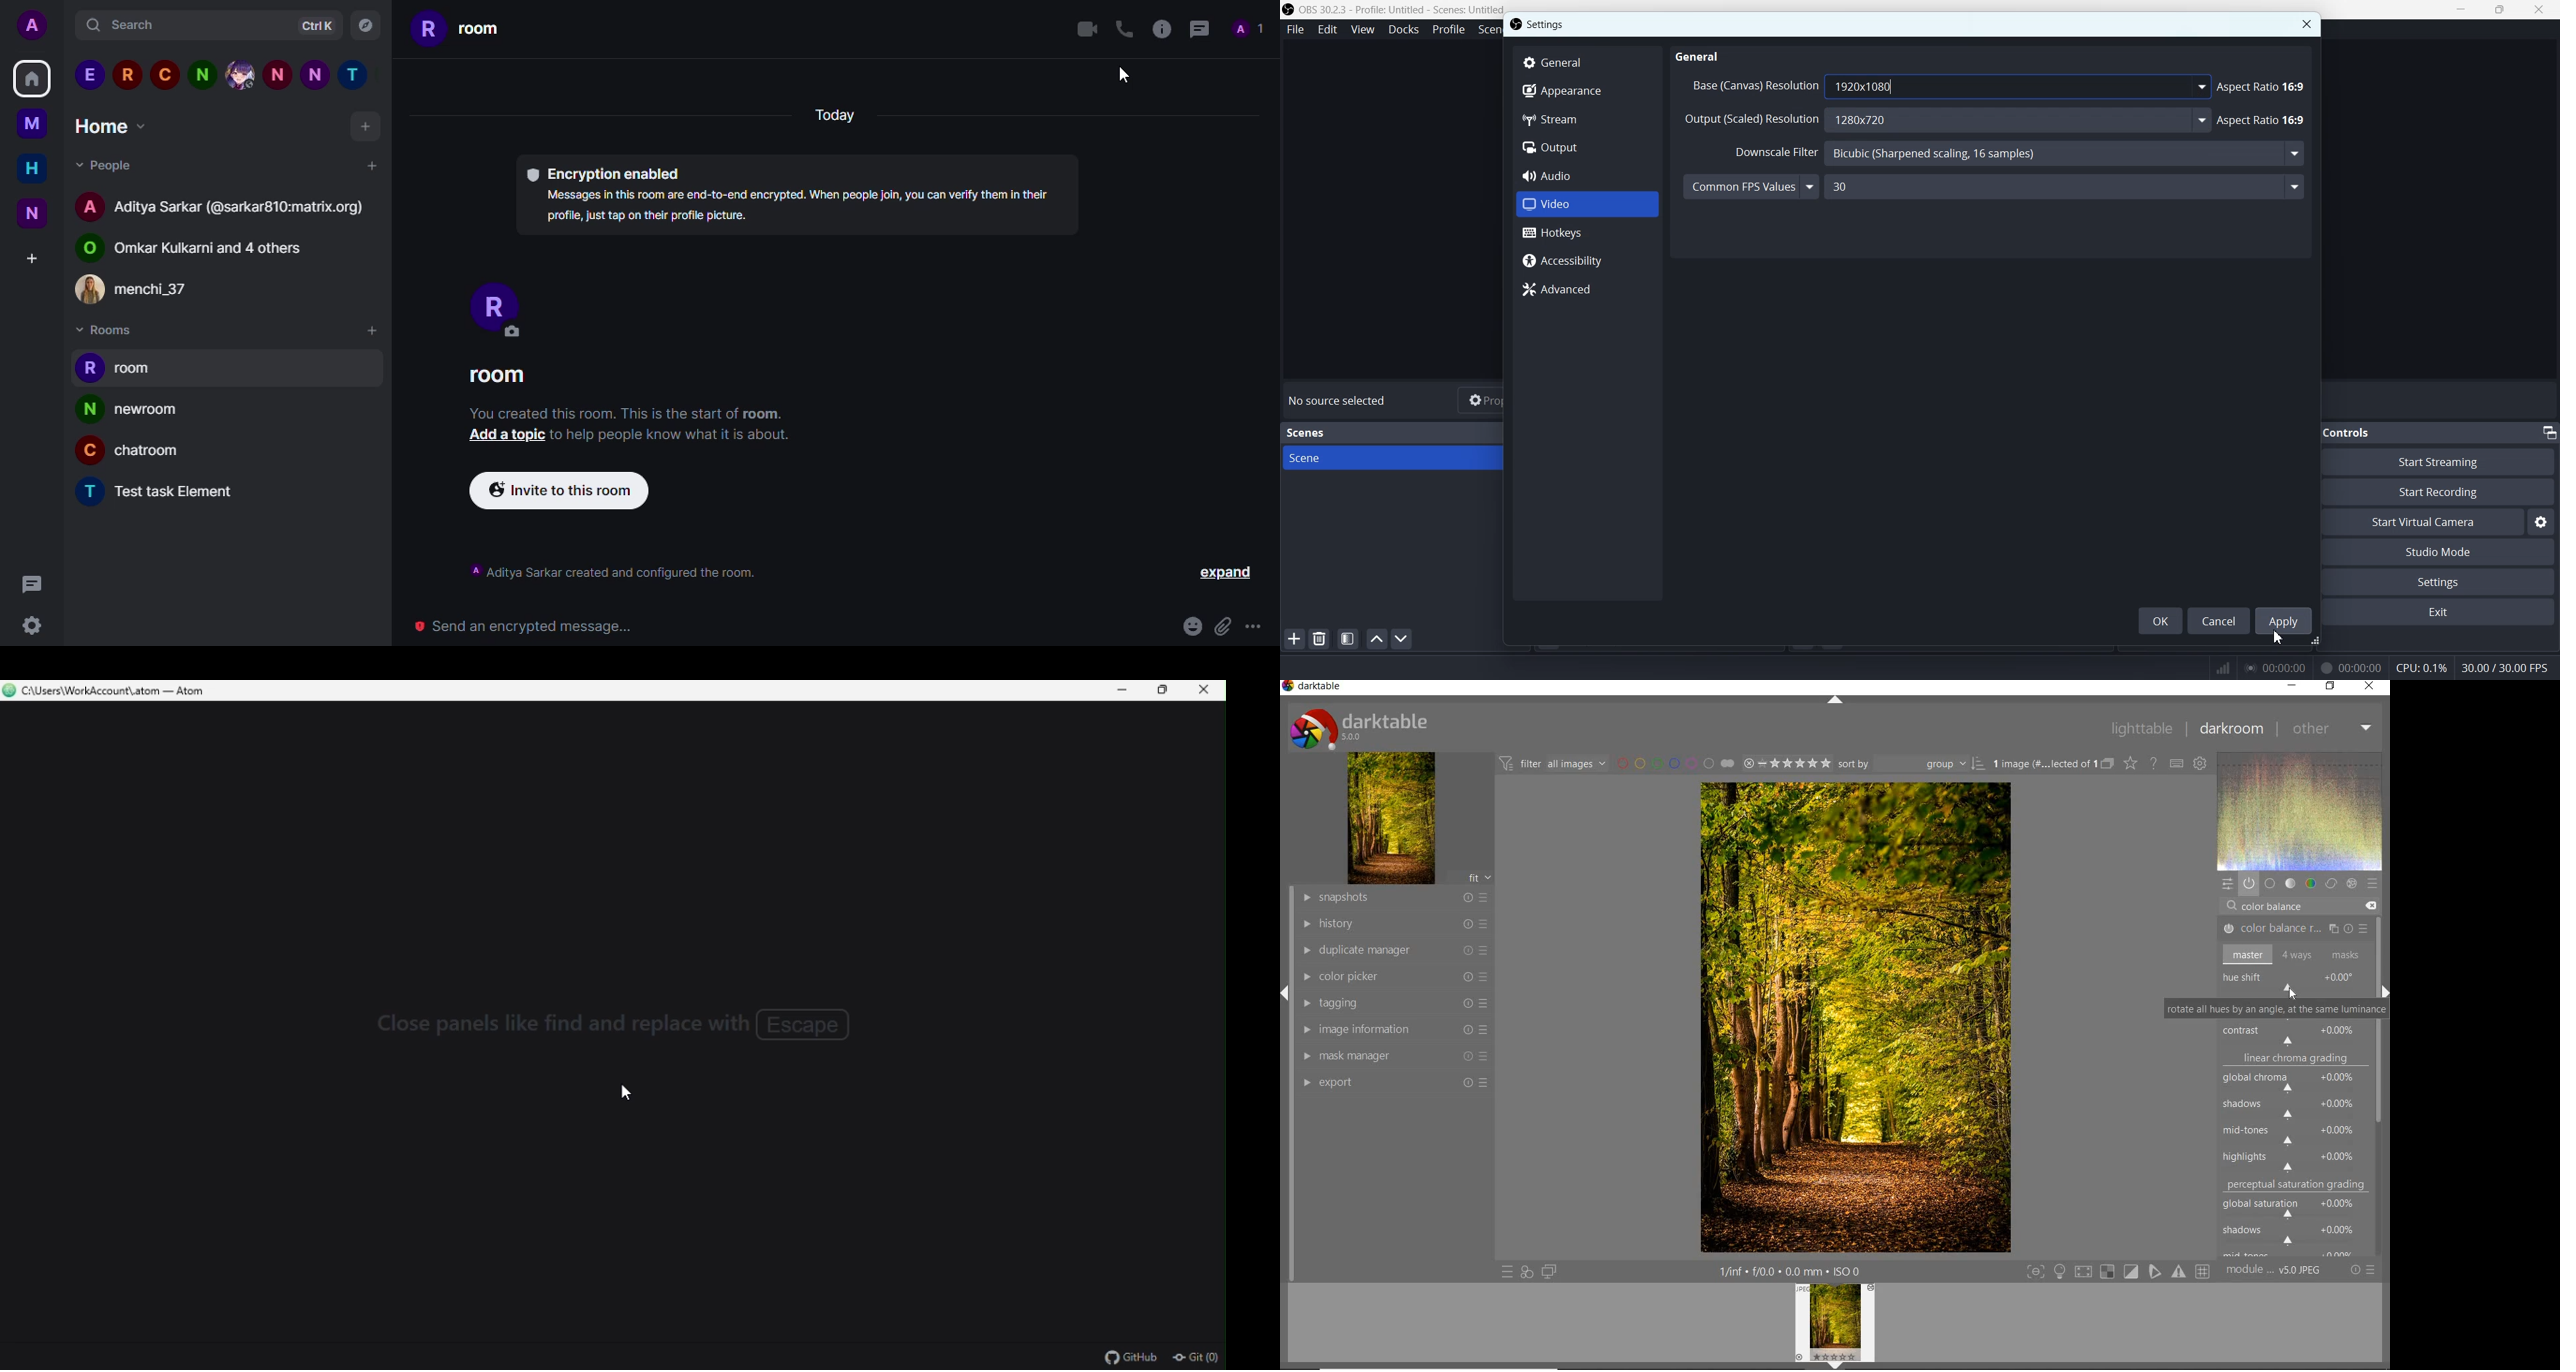 This screenshot has width=2576, height=1372. What do you see at coordinates (2372, 883) in the screenshot?
I see `preset` at bounding box center [2372, 883].